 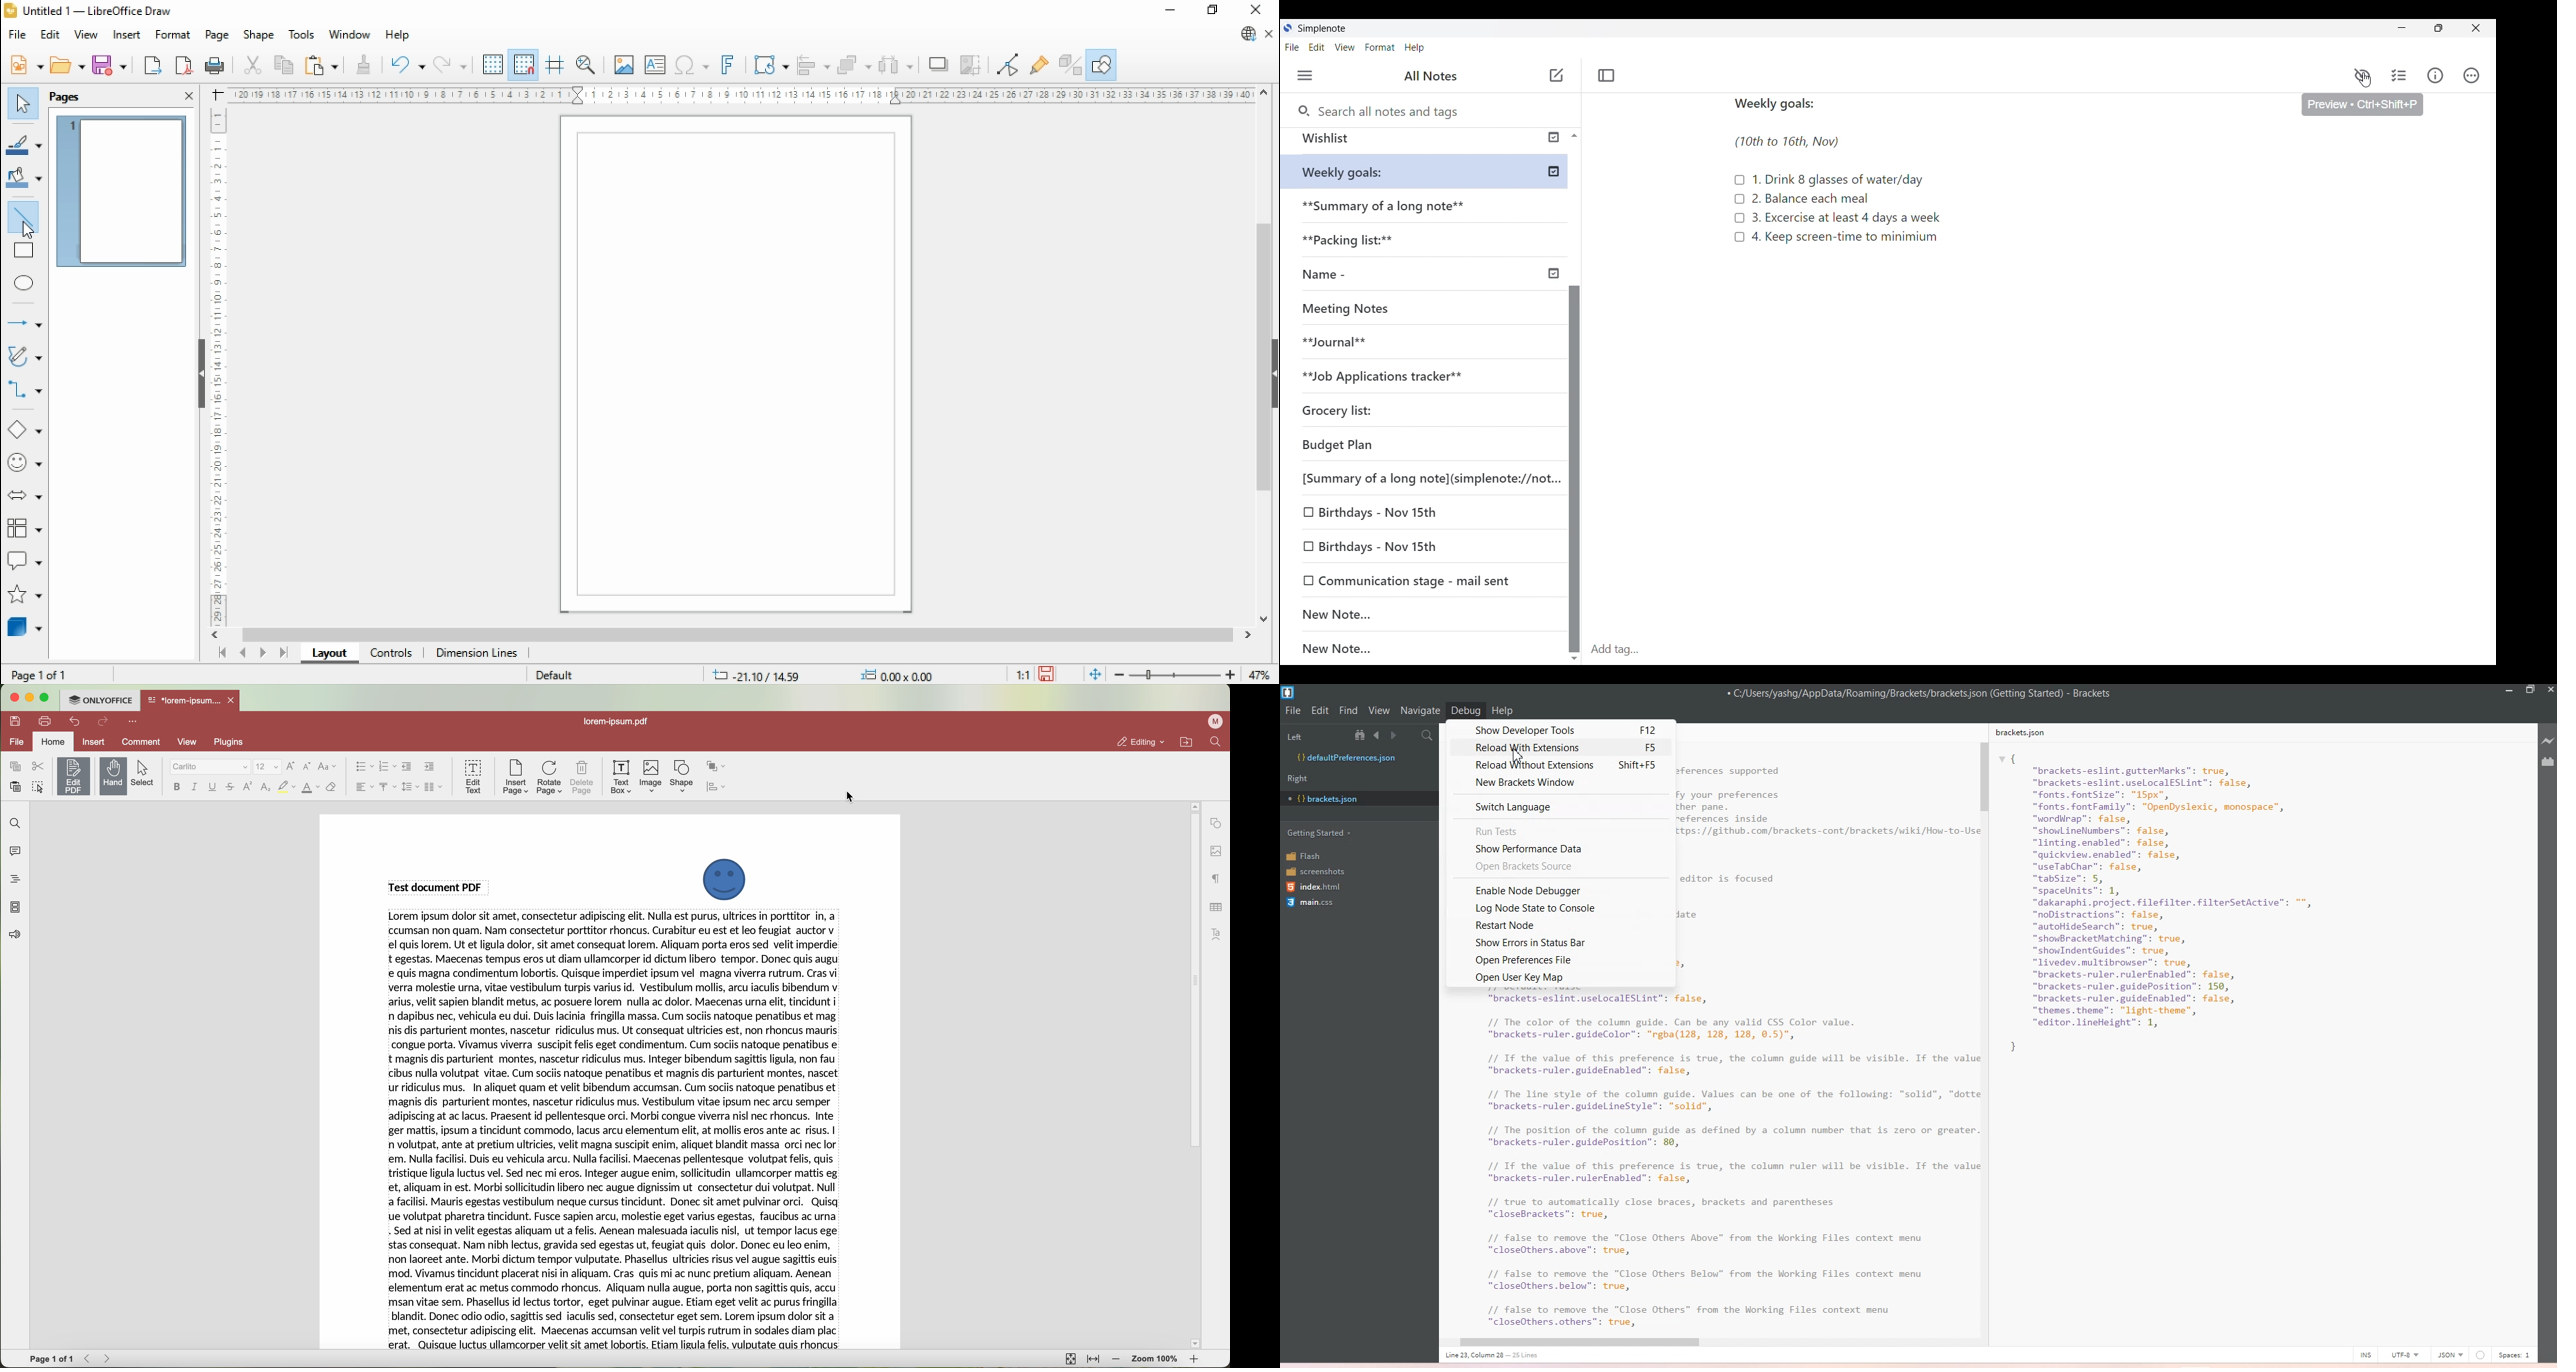 I want to click on open, so click(x=69, y=65).